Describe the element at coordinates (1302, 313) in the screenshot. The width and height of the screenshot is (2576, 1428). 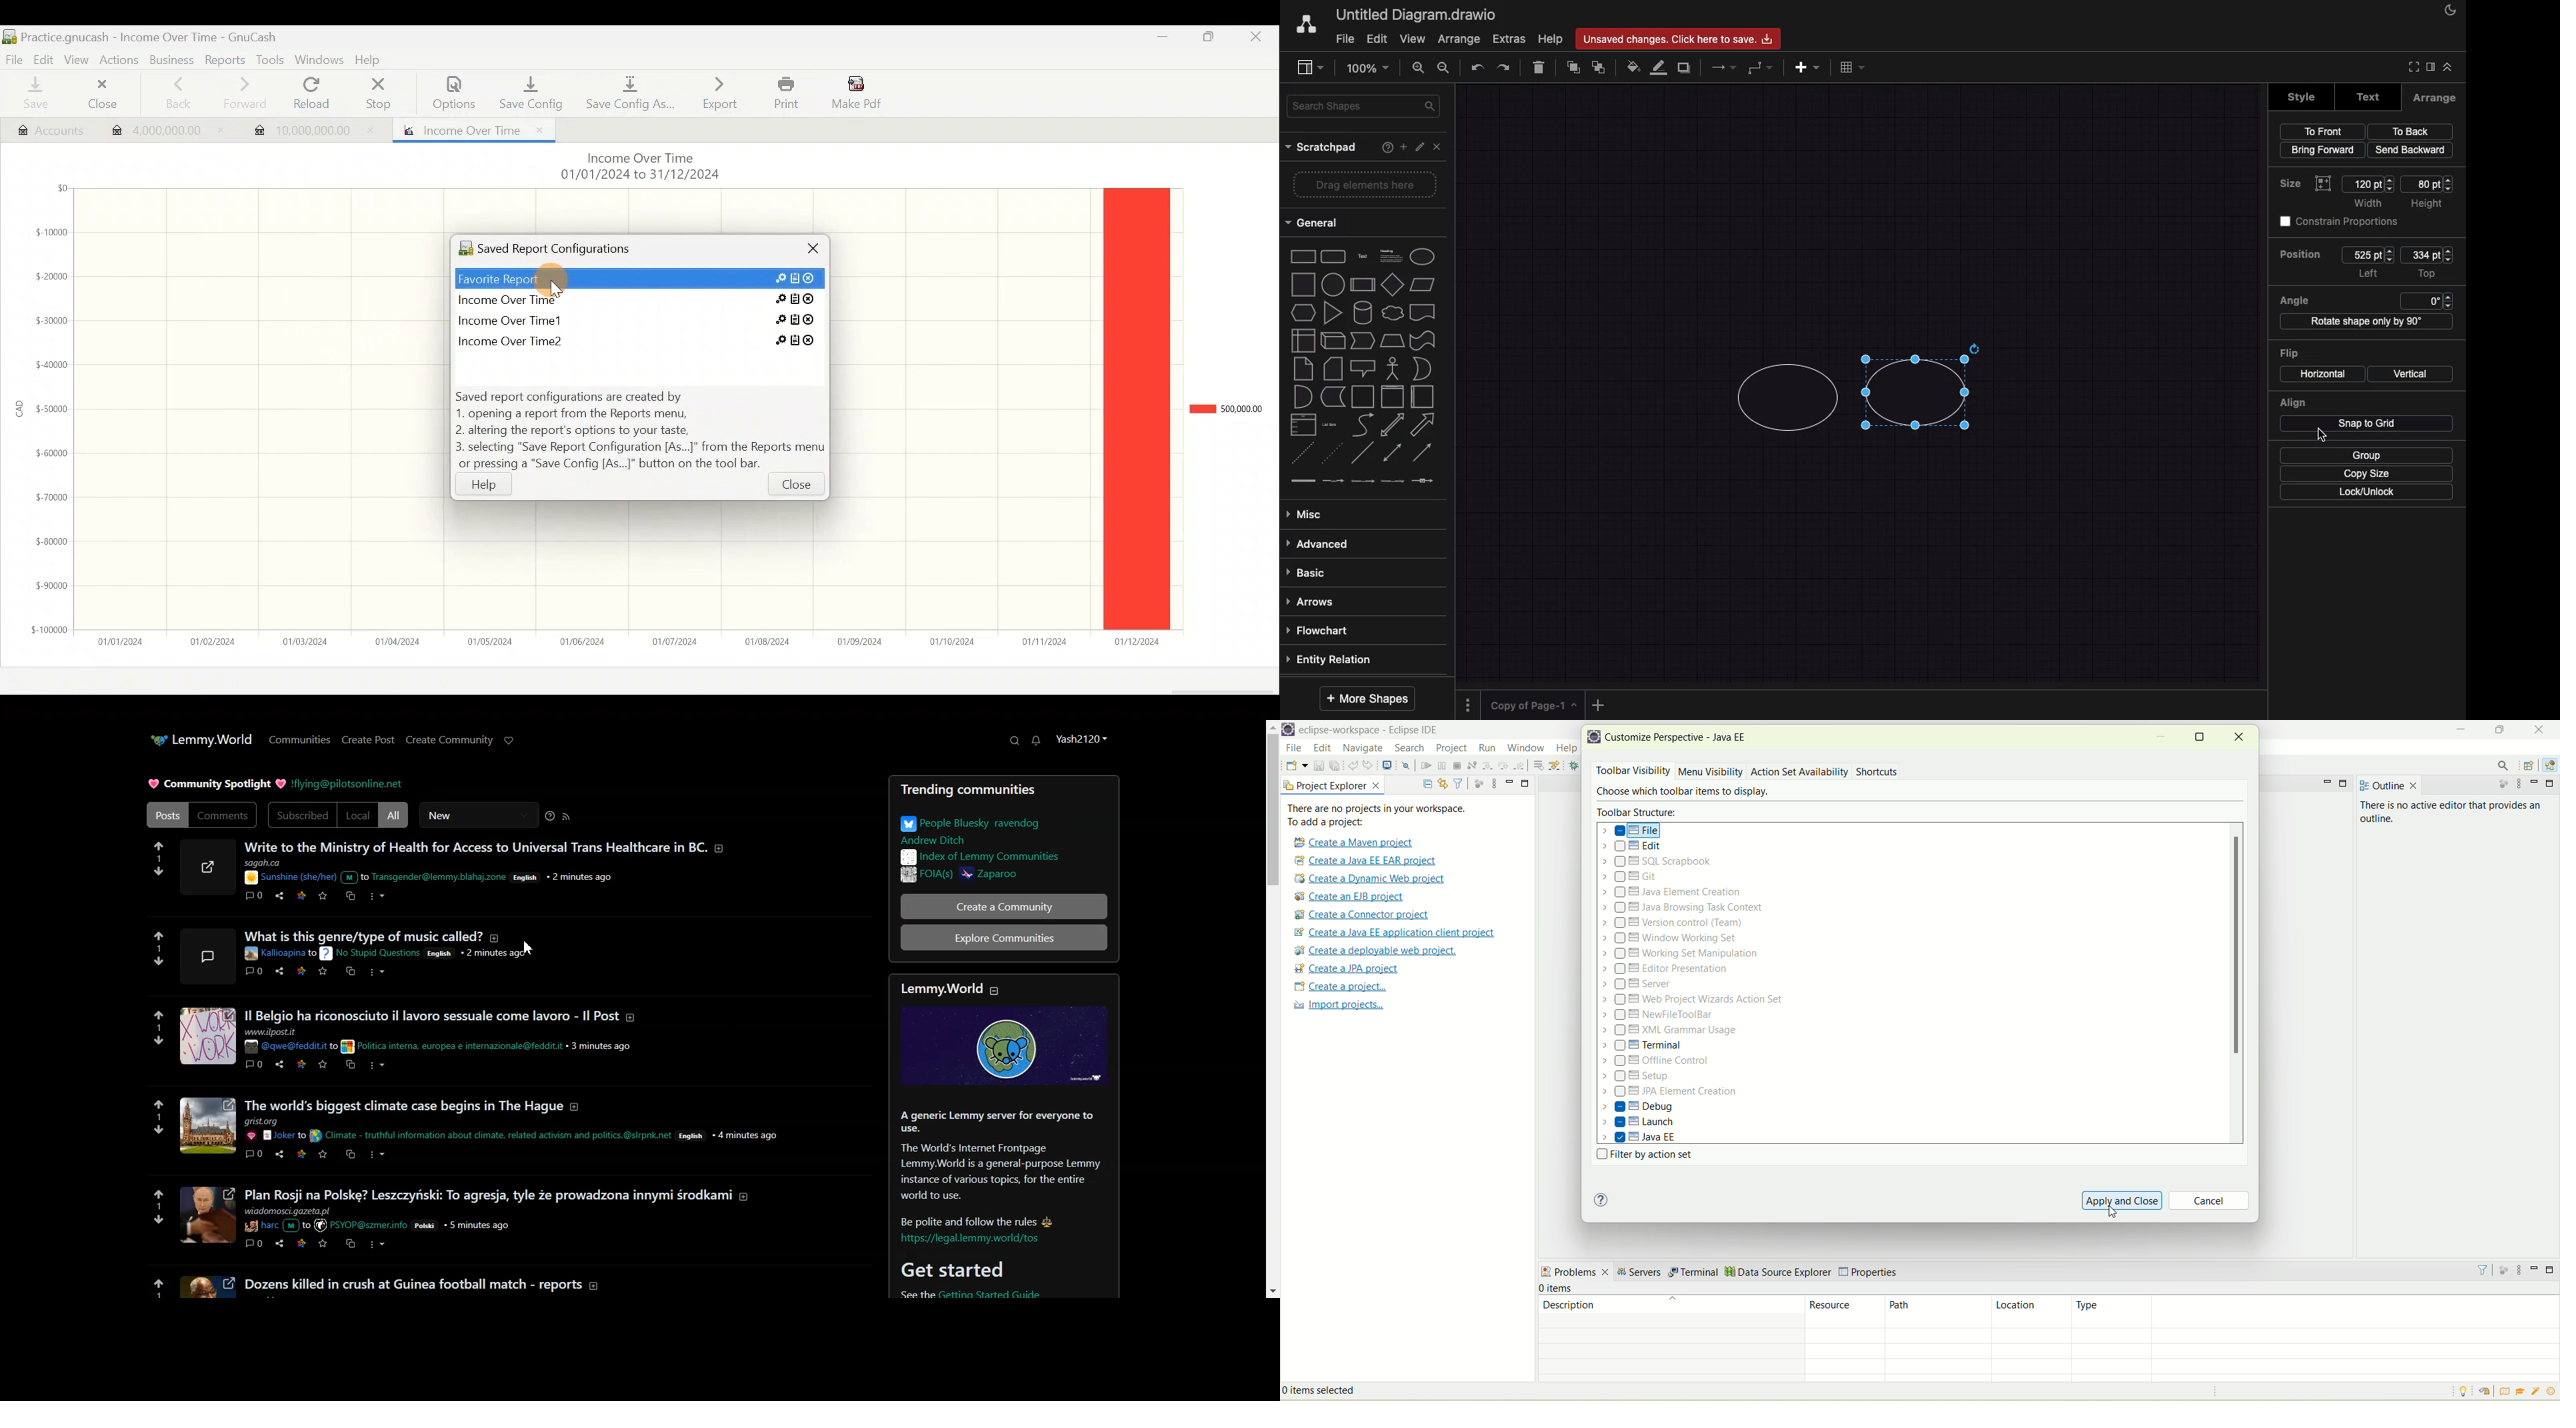
I see `hexagon` at that location.